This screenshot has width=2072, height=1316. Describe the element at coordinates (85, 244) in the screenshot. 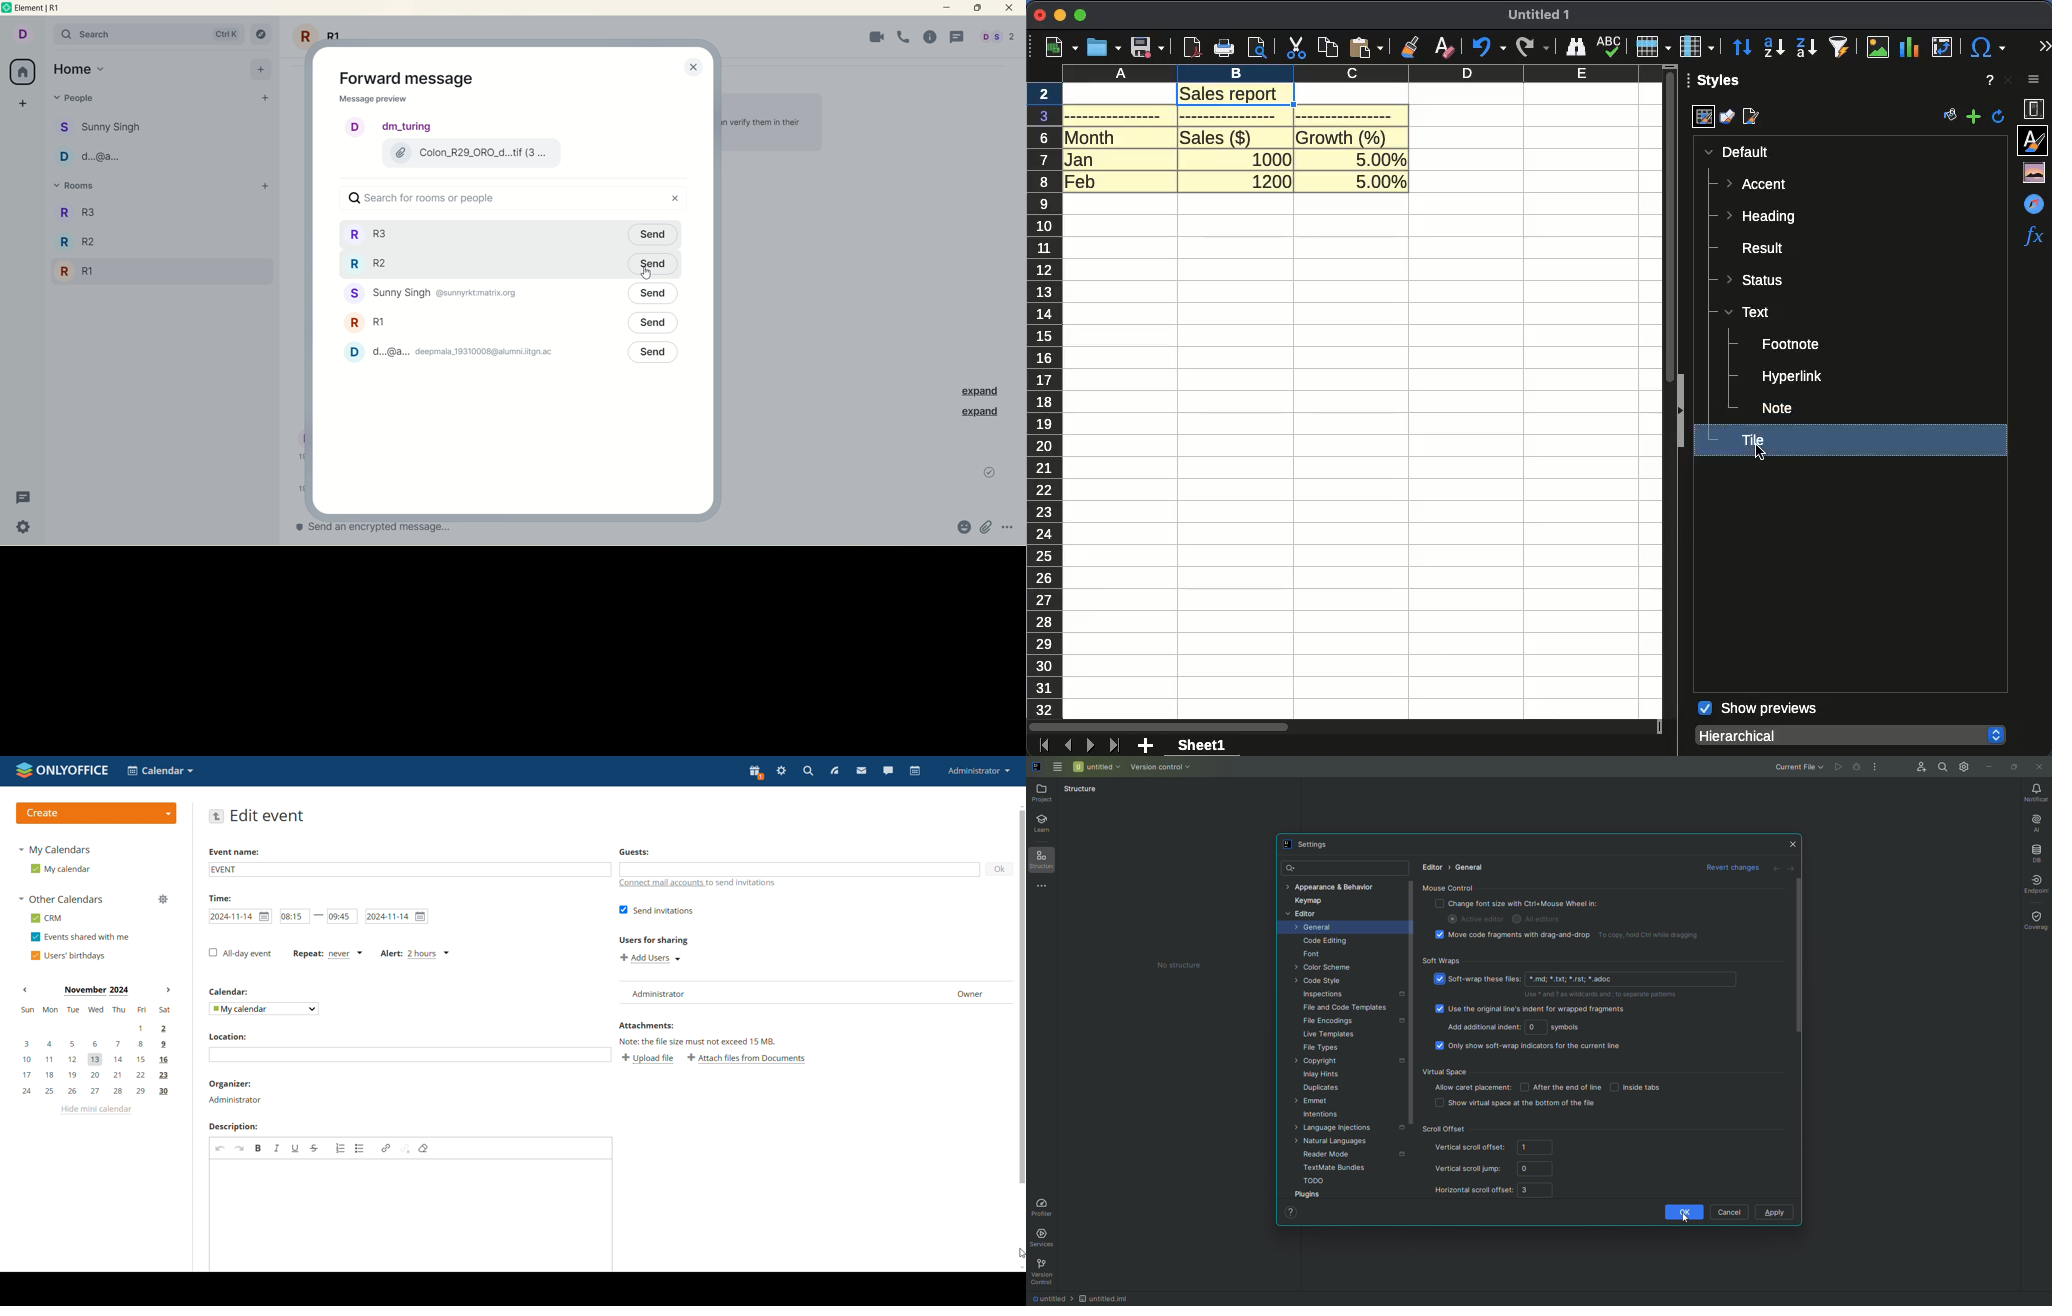

I see `R2` at that location.